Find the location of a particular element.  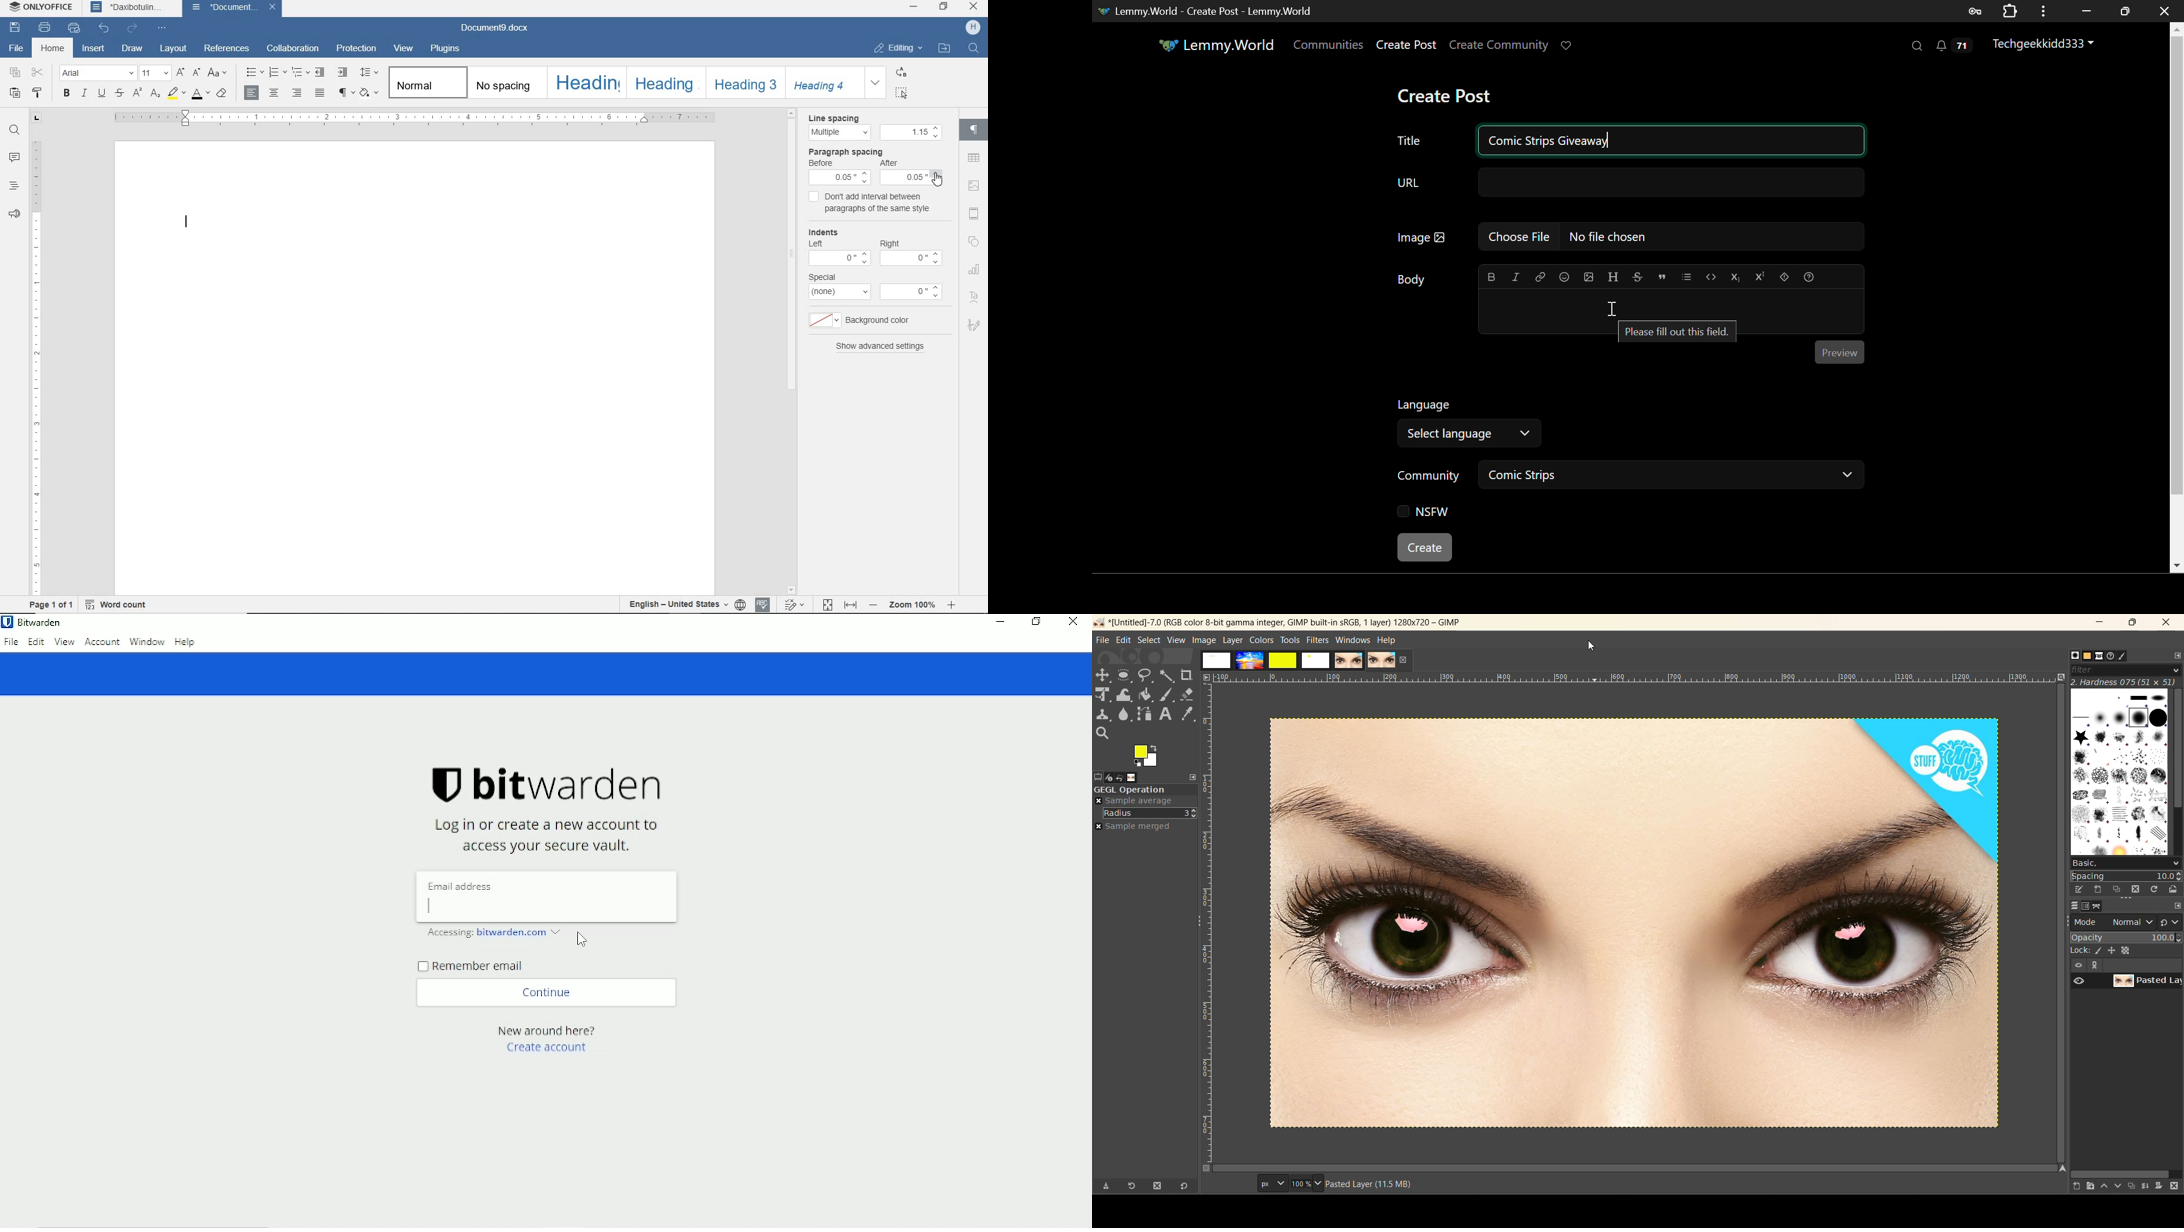

crope is located at coordinates (1185, 675).